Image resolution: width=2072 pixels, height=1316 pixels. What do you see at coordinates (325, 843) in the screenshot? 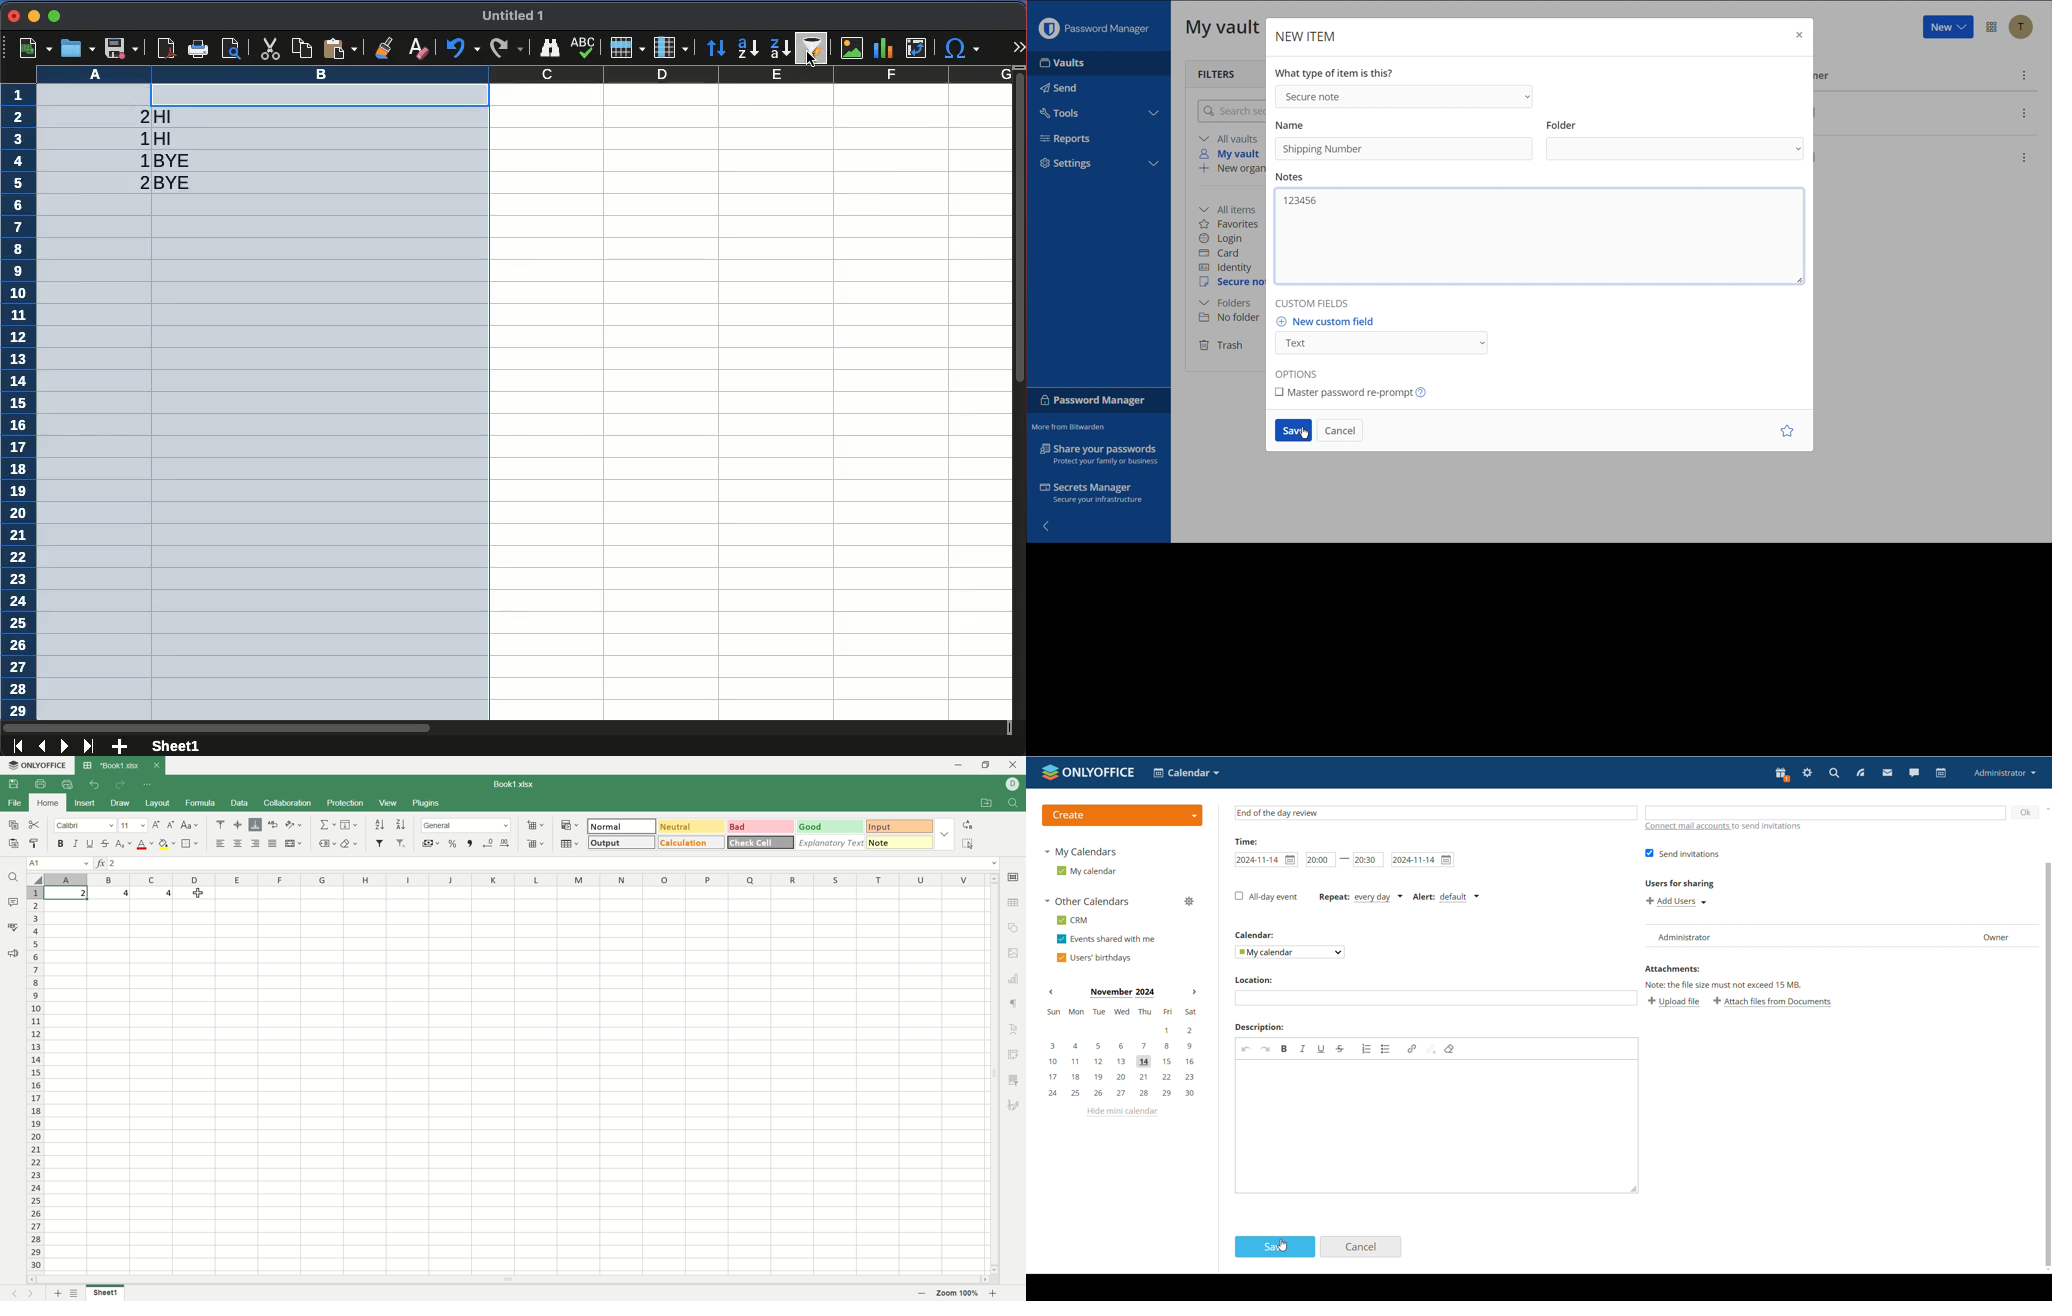
I see `named ranges` at bounding box center [325, 843].